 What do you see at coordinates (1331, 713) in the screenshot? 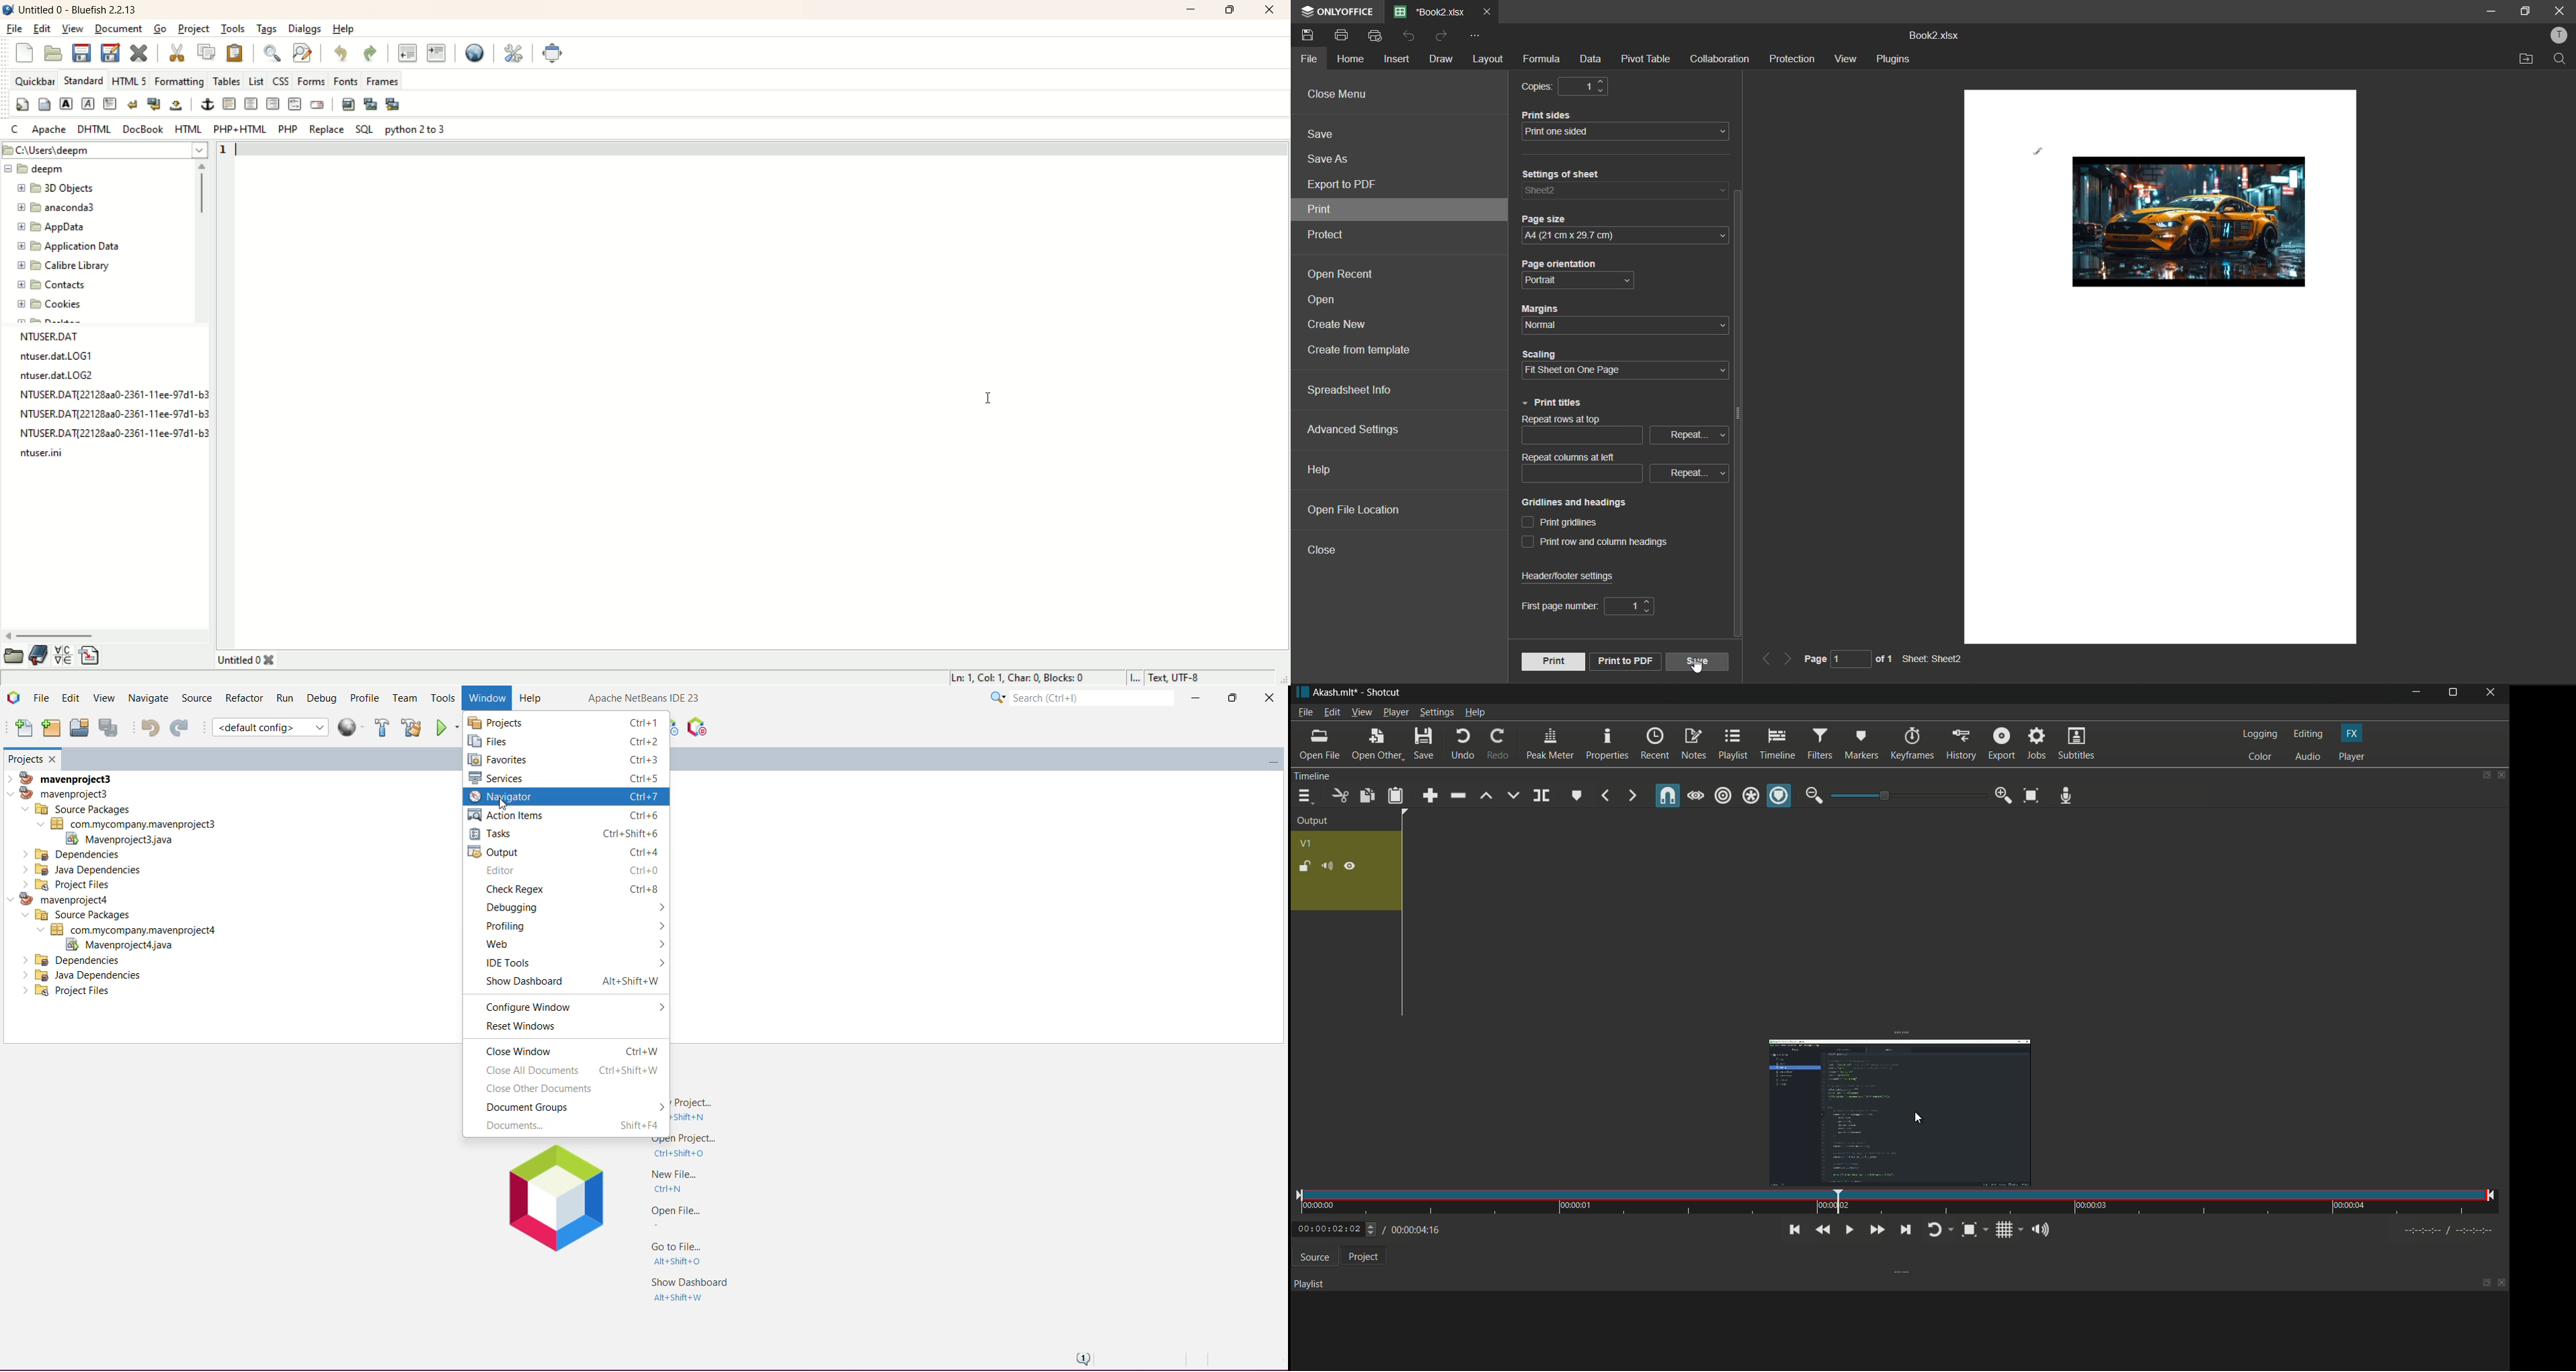
I see `edit menu` at bounding box center [1331, 713].